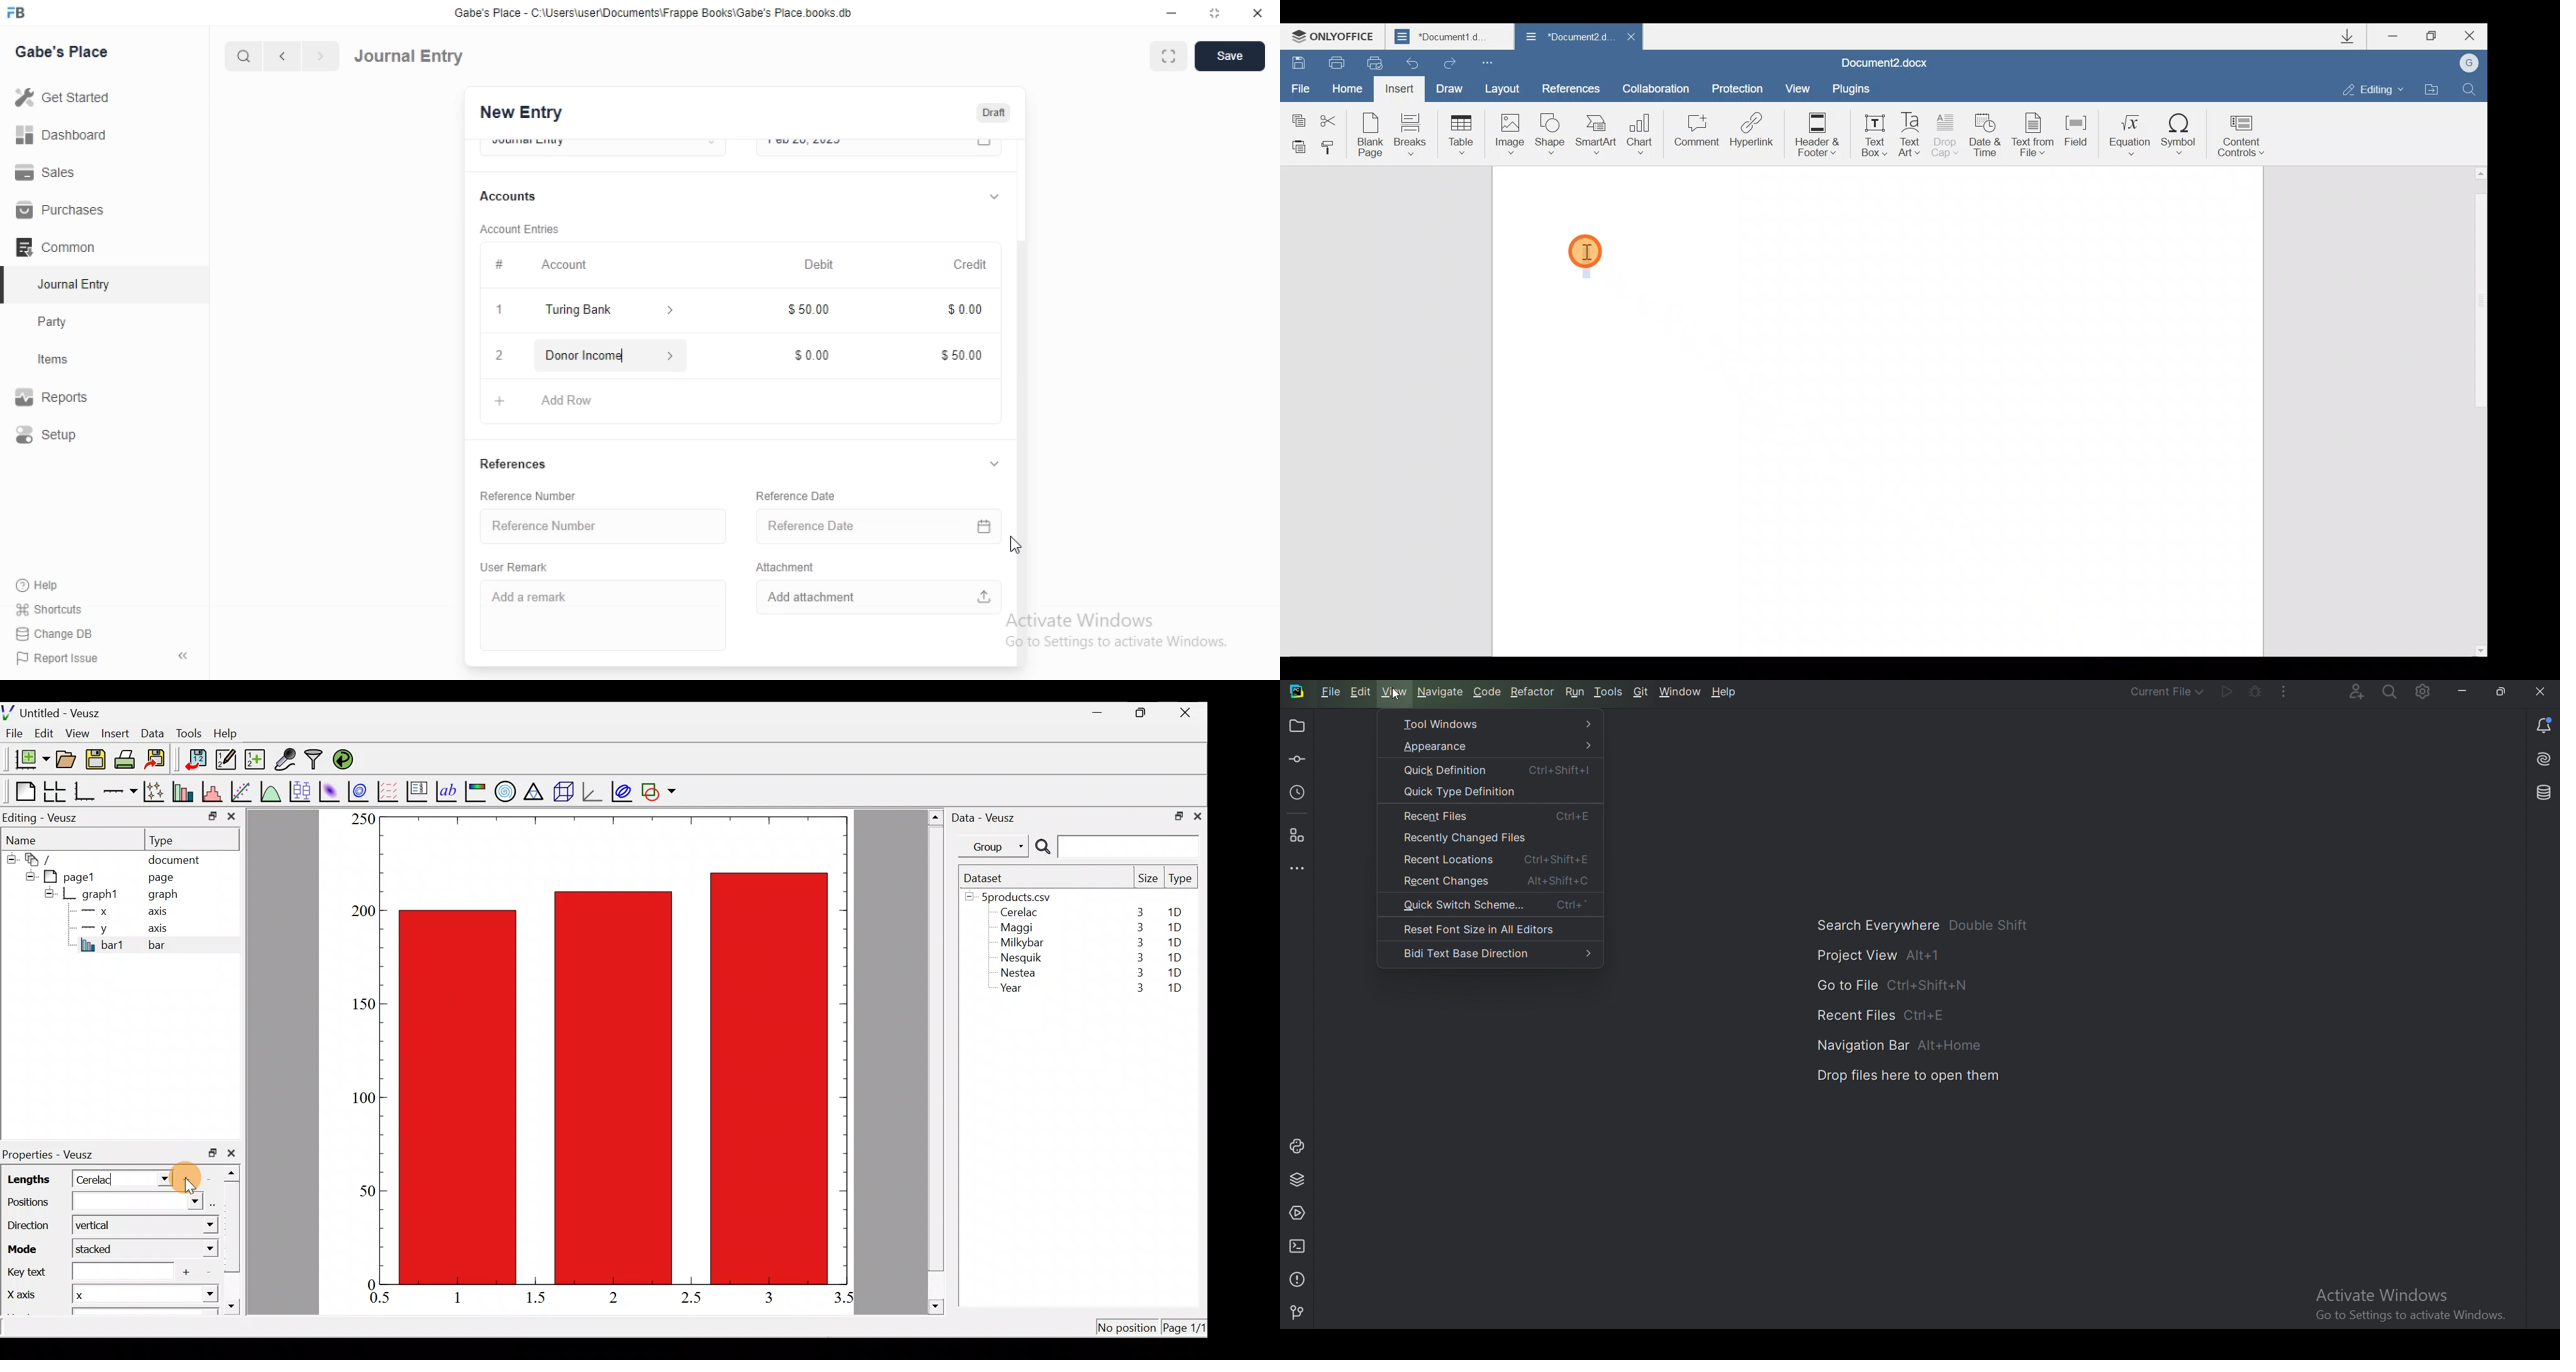  I want to click on Add Row, so click(557, 398).